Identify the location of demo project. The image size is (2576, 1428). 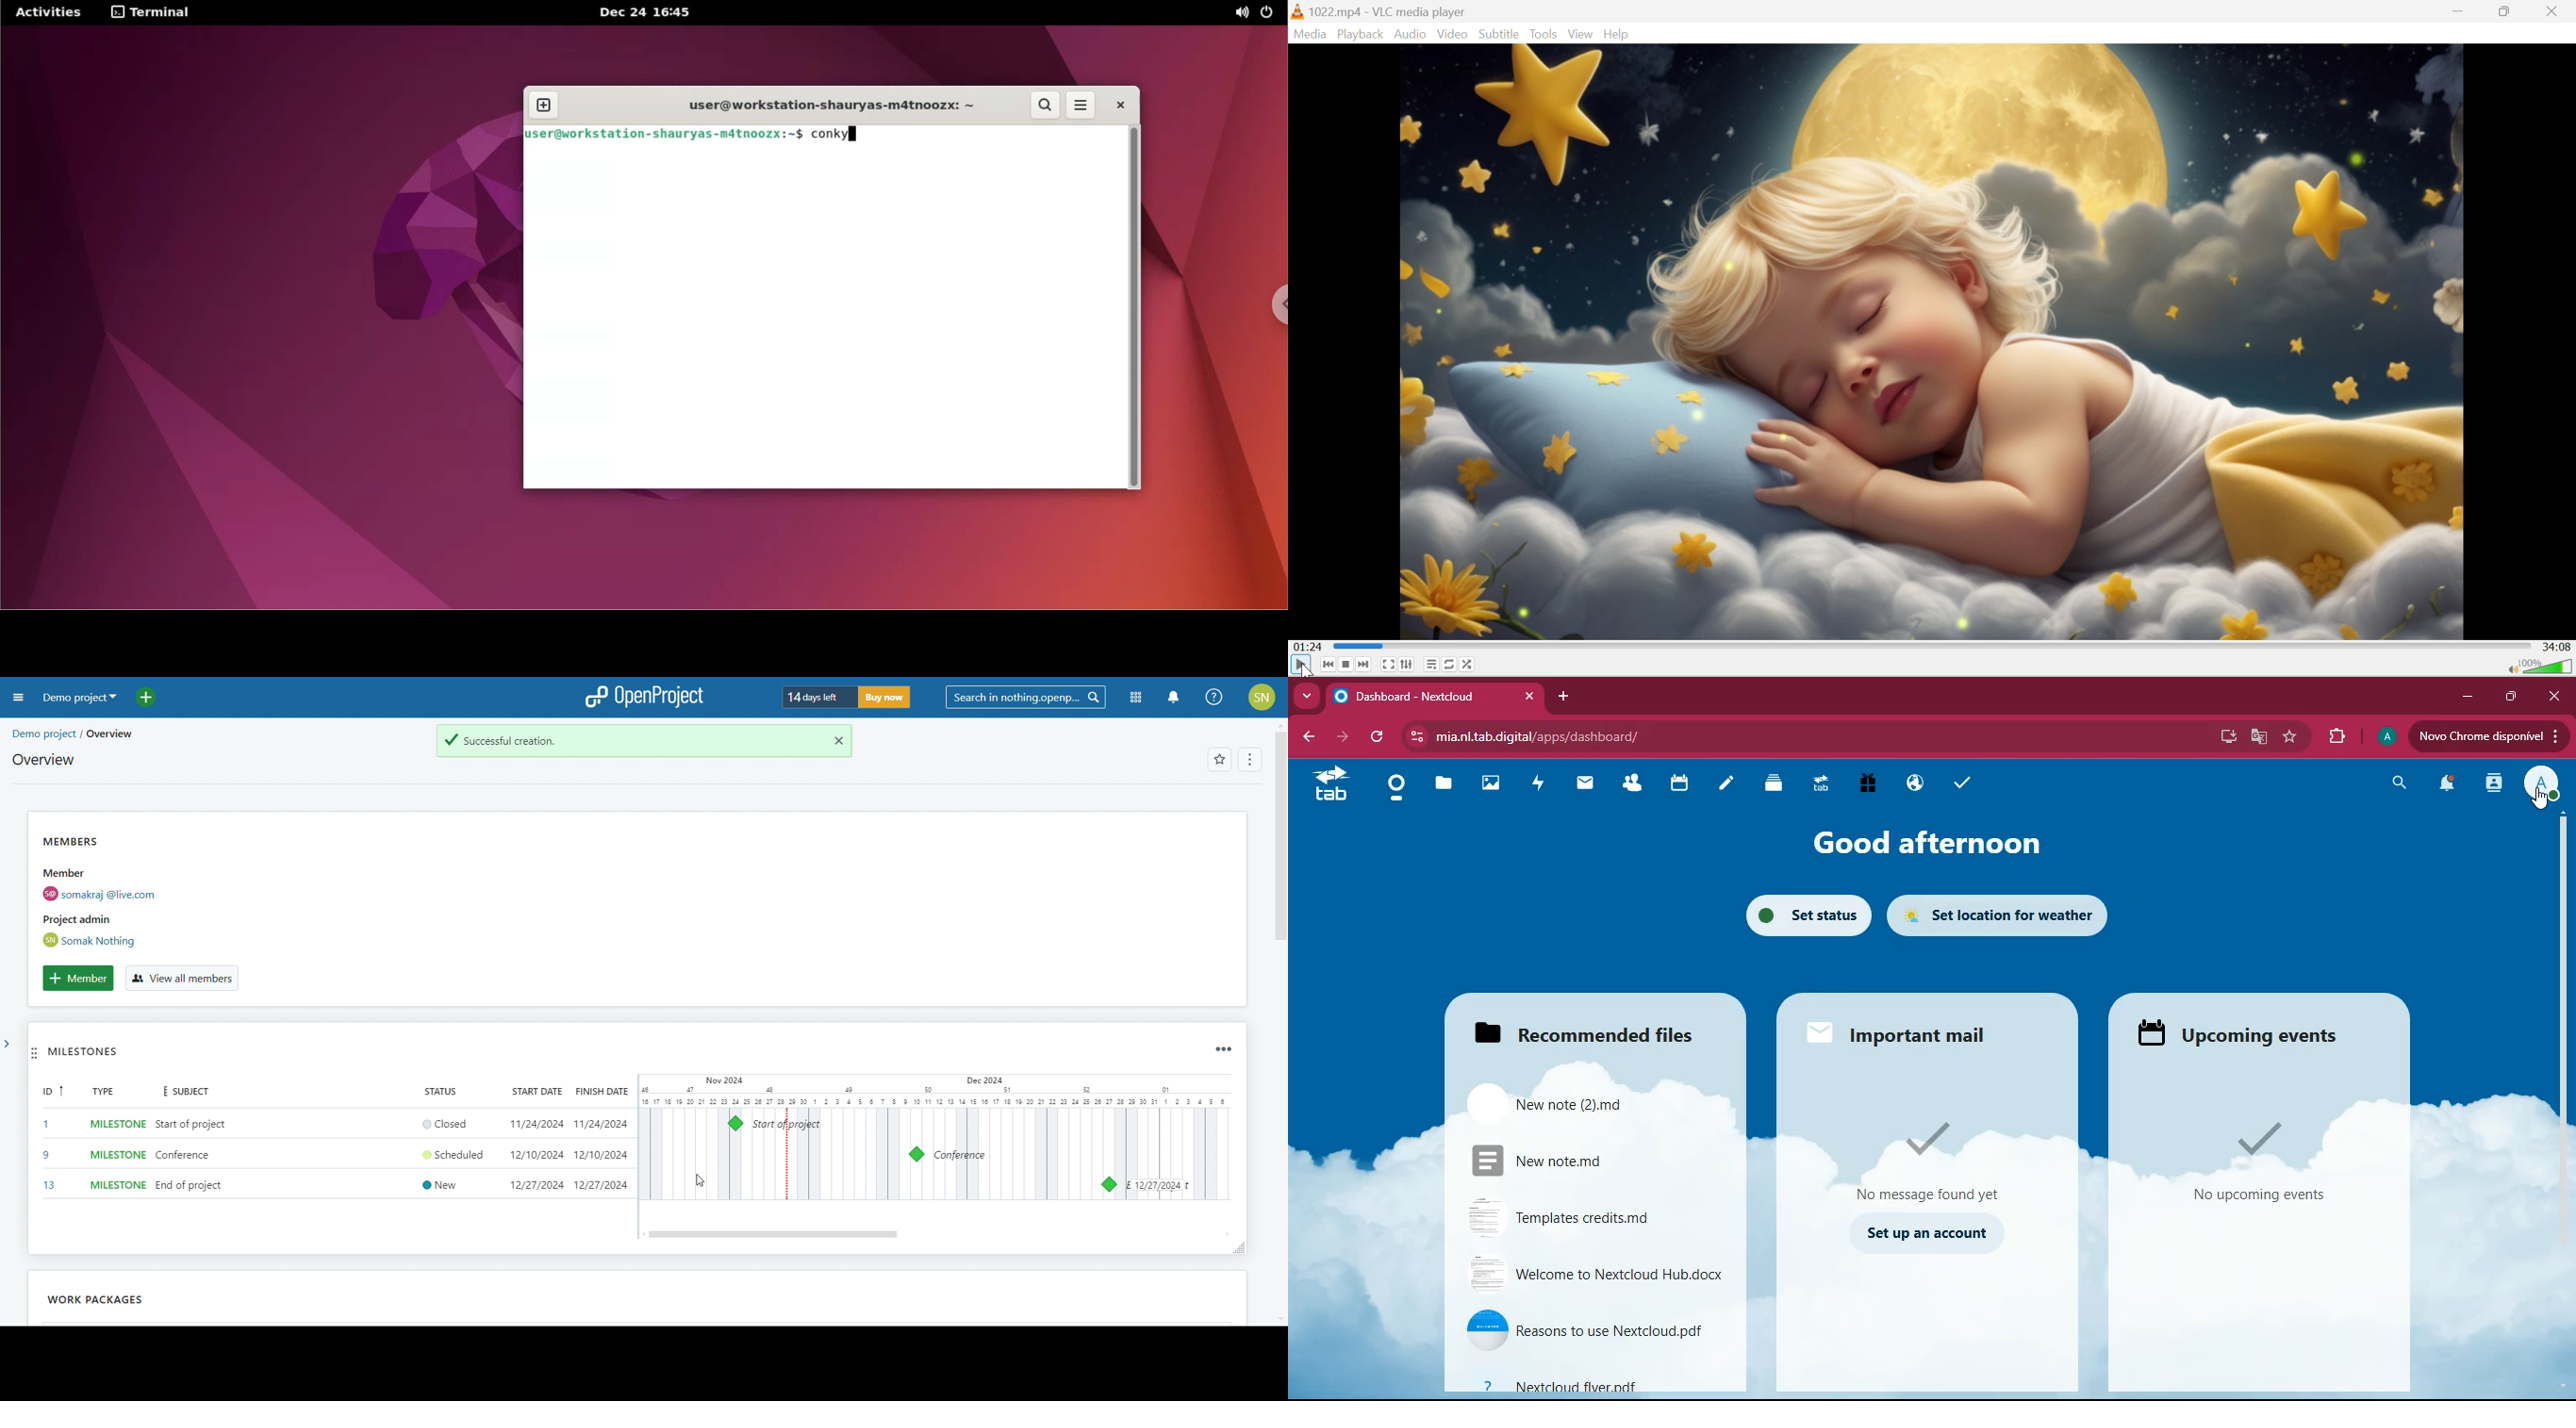
(78, 697).